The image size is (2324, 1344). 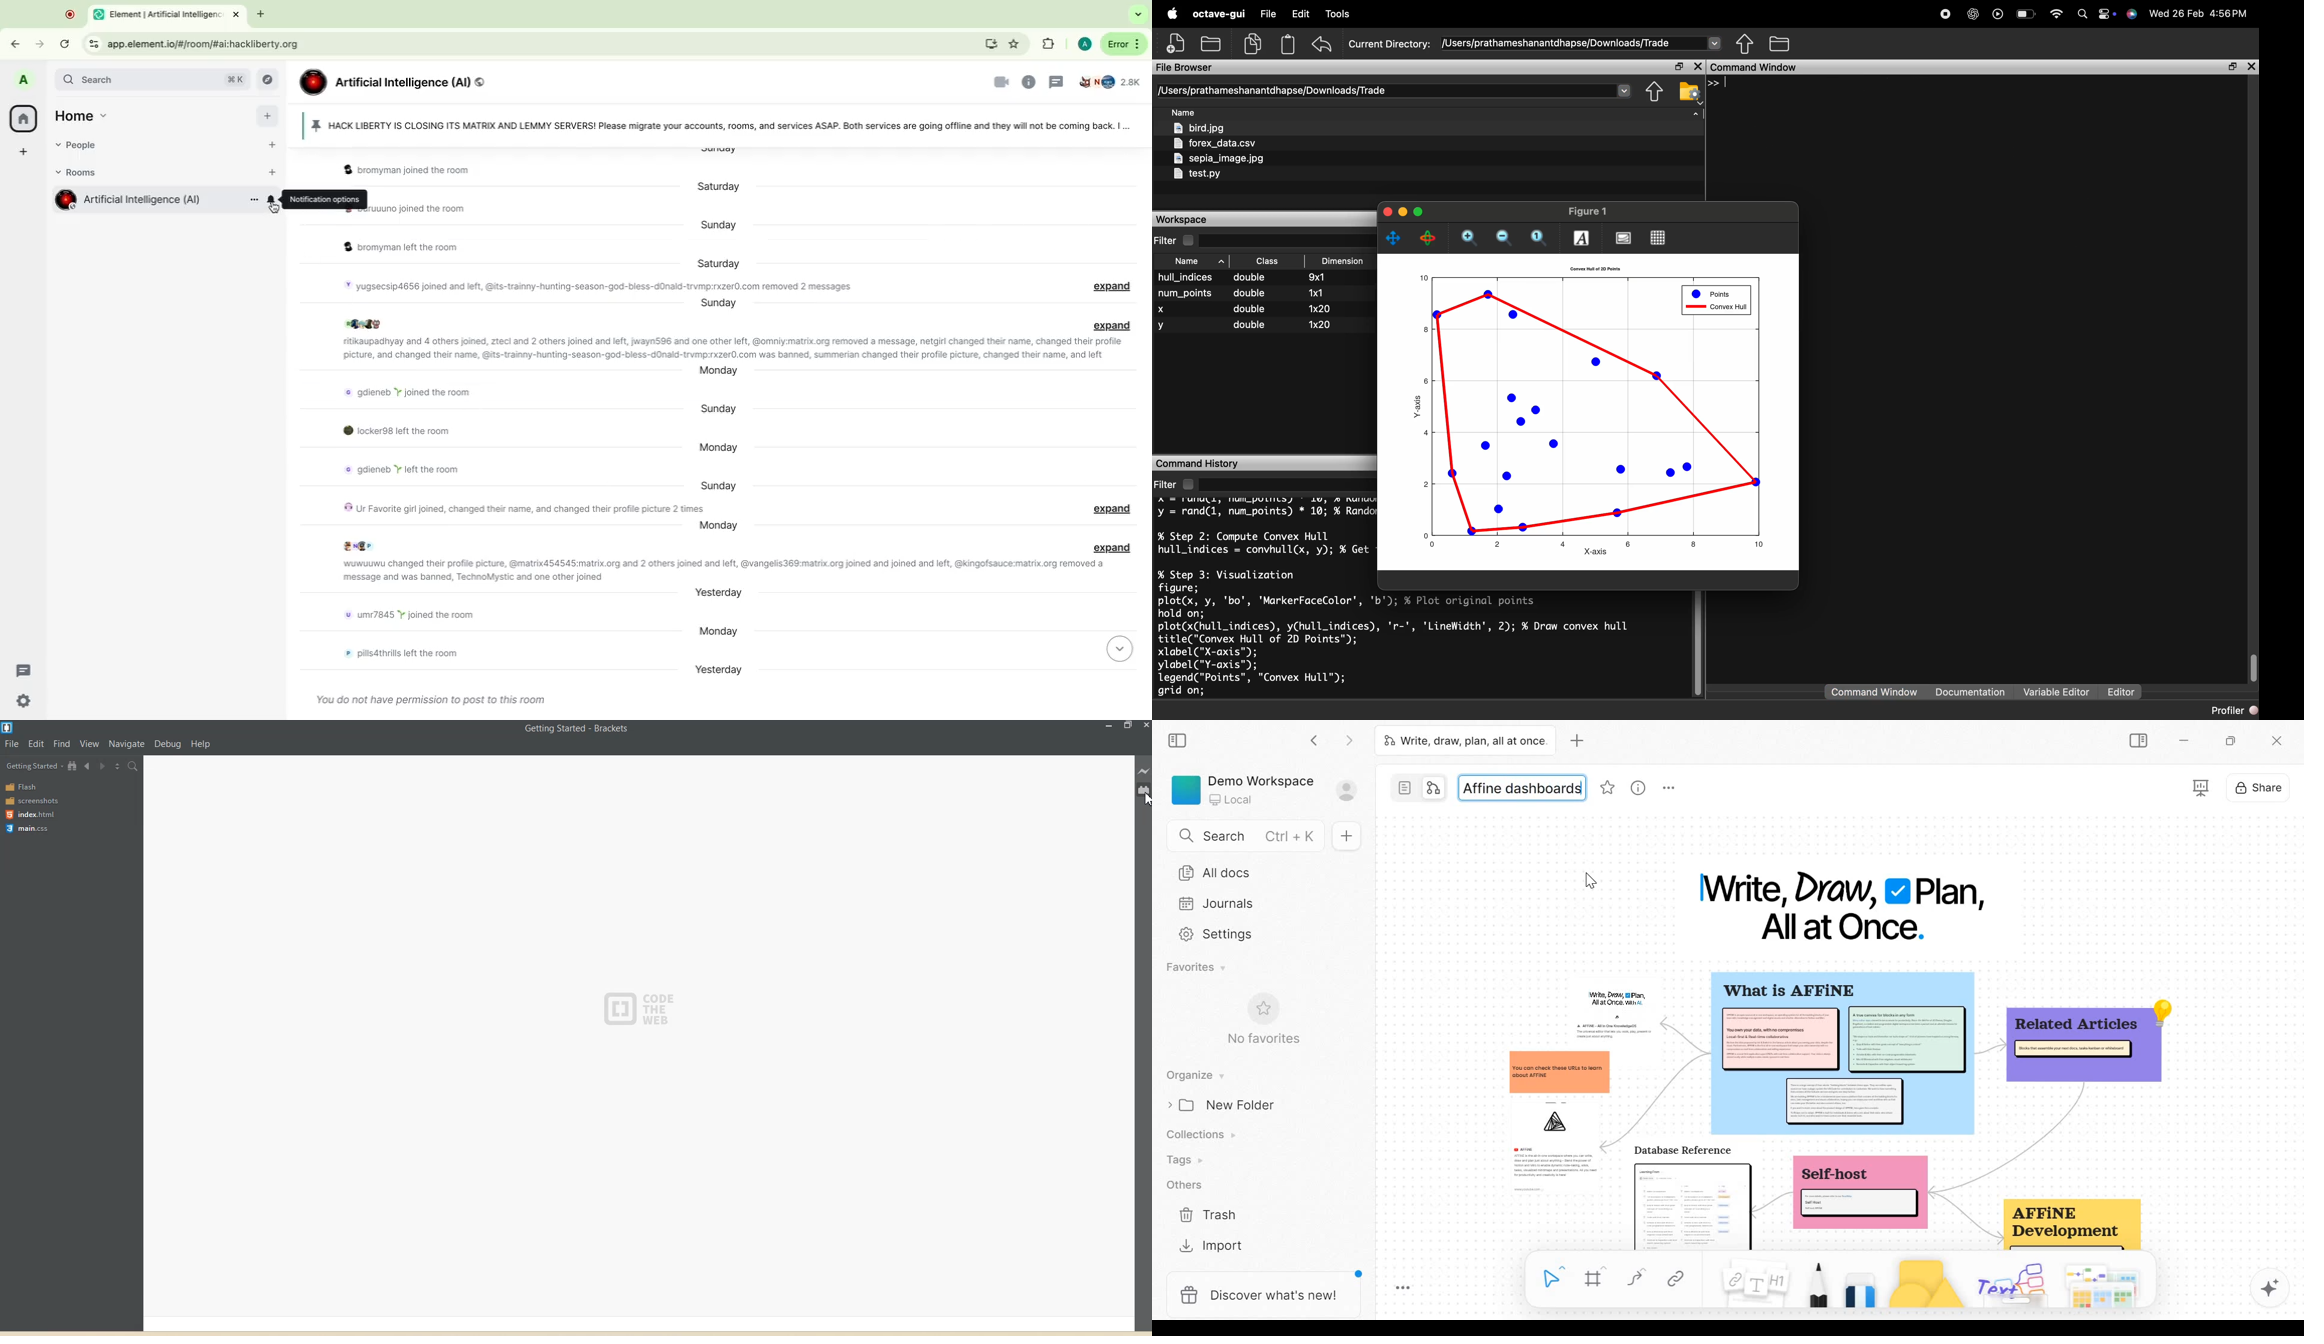 What do you see at coordinates (267, 116) in the screenshot?
I see `Add` at bounding box center [267, 116].